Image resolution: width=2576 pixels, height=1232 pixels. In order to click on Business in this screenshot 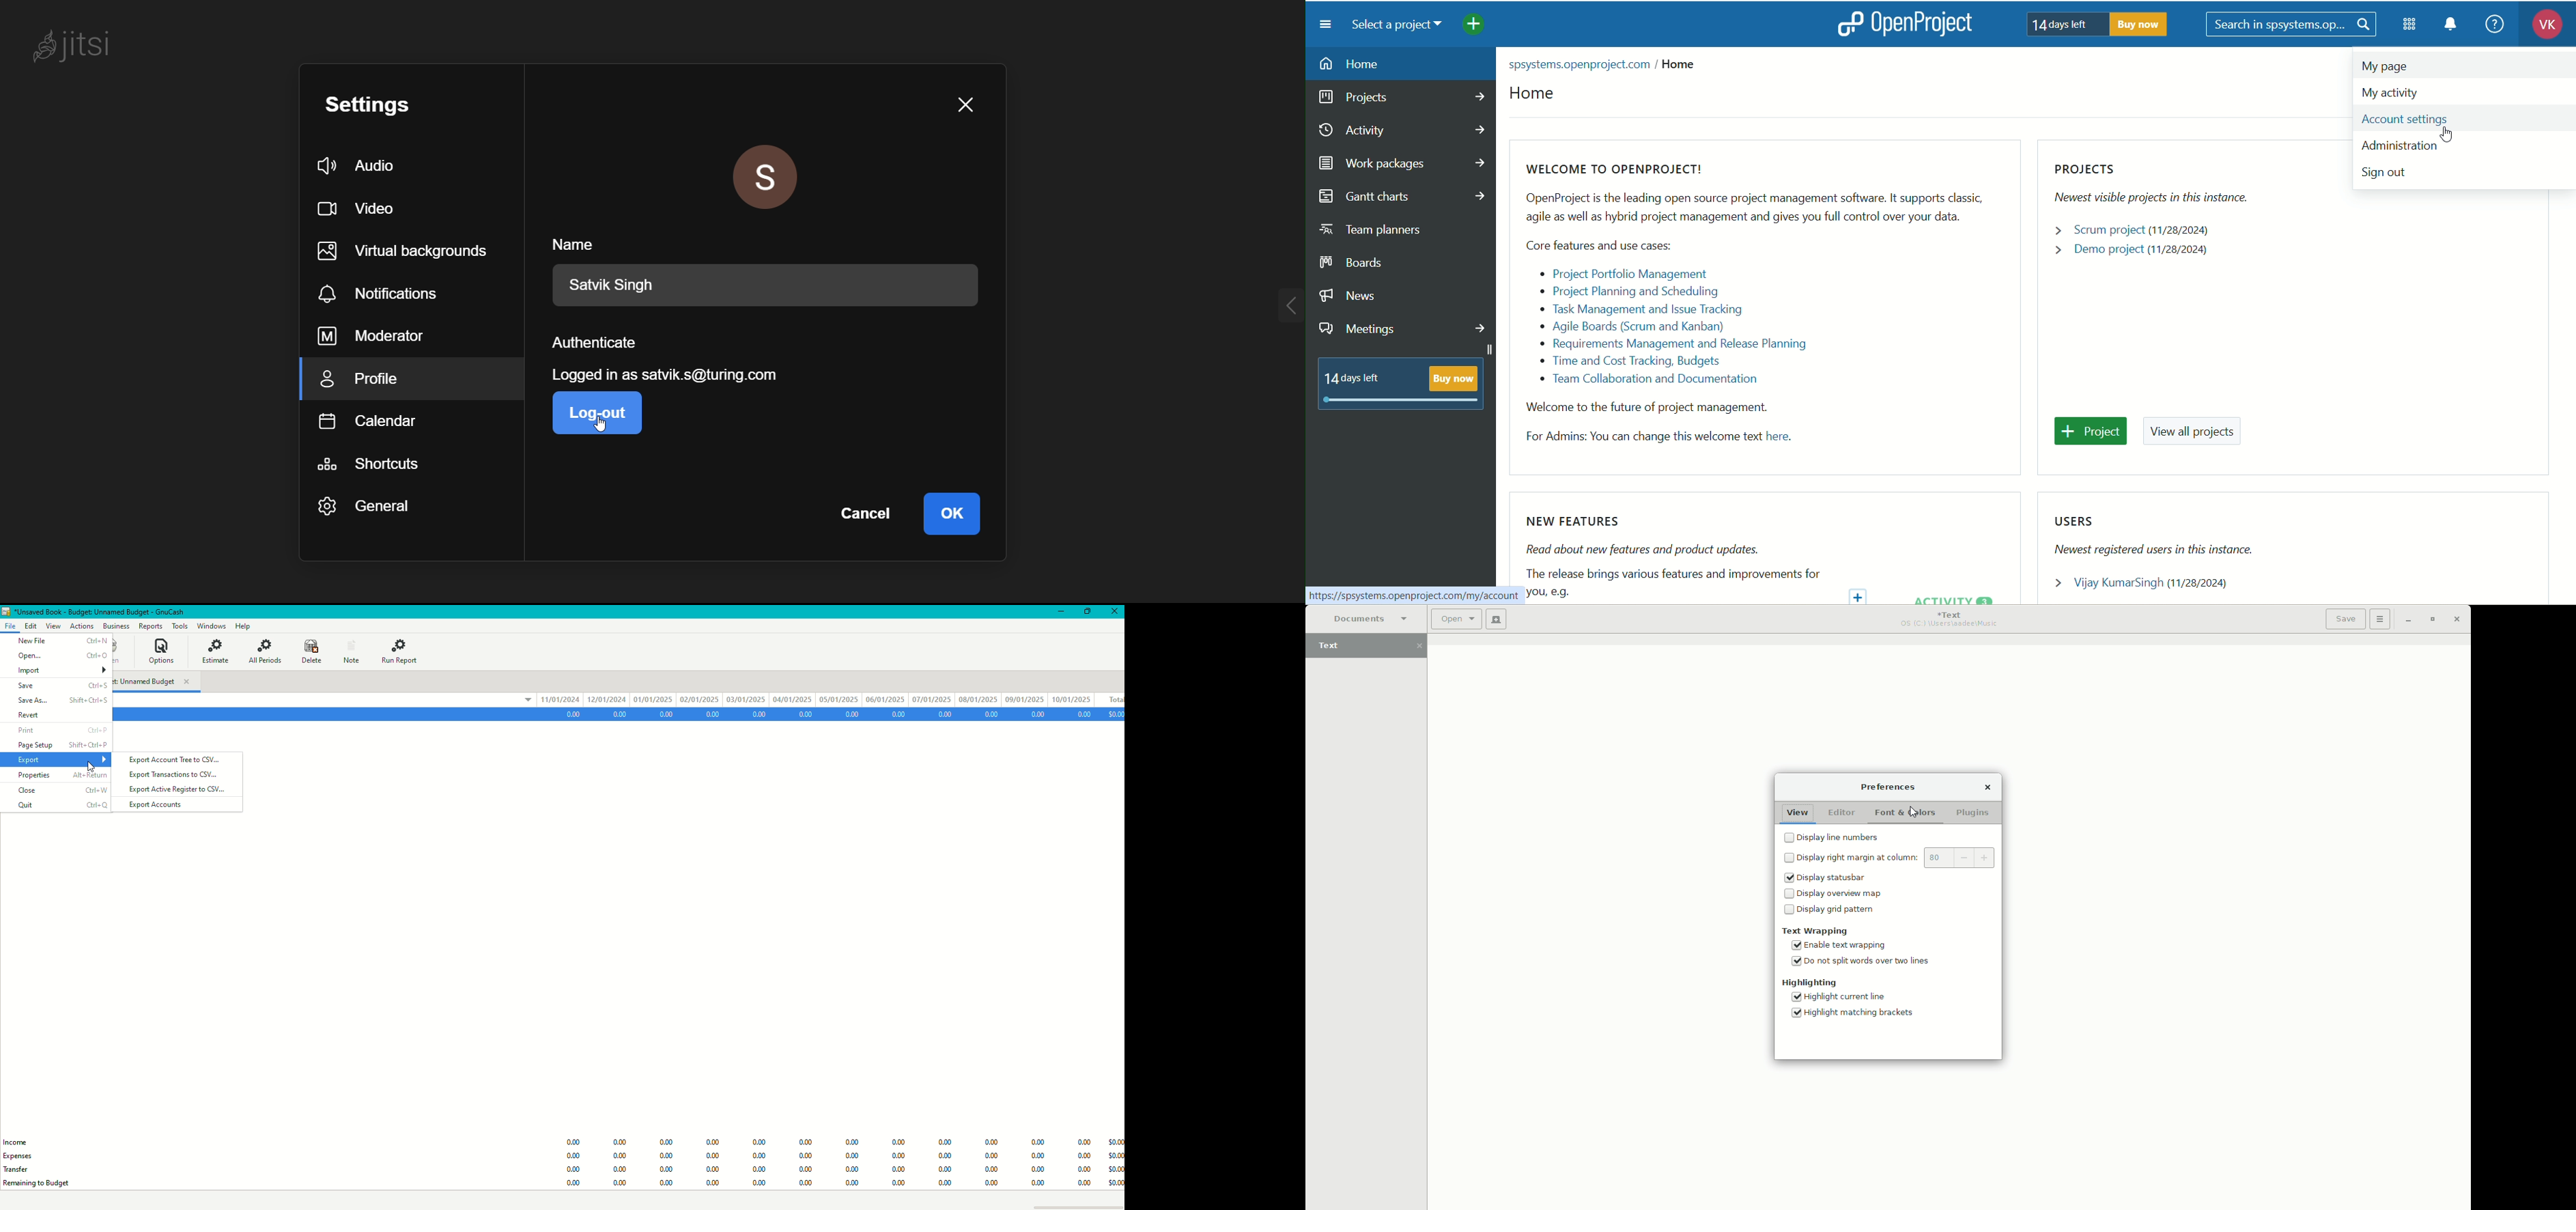, I will do `click(115, 624)`.